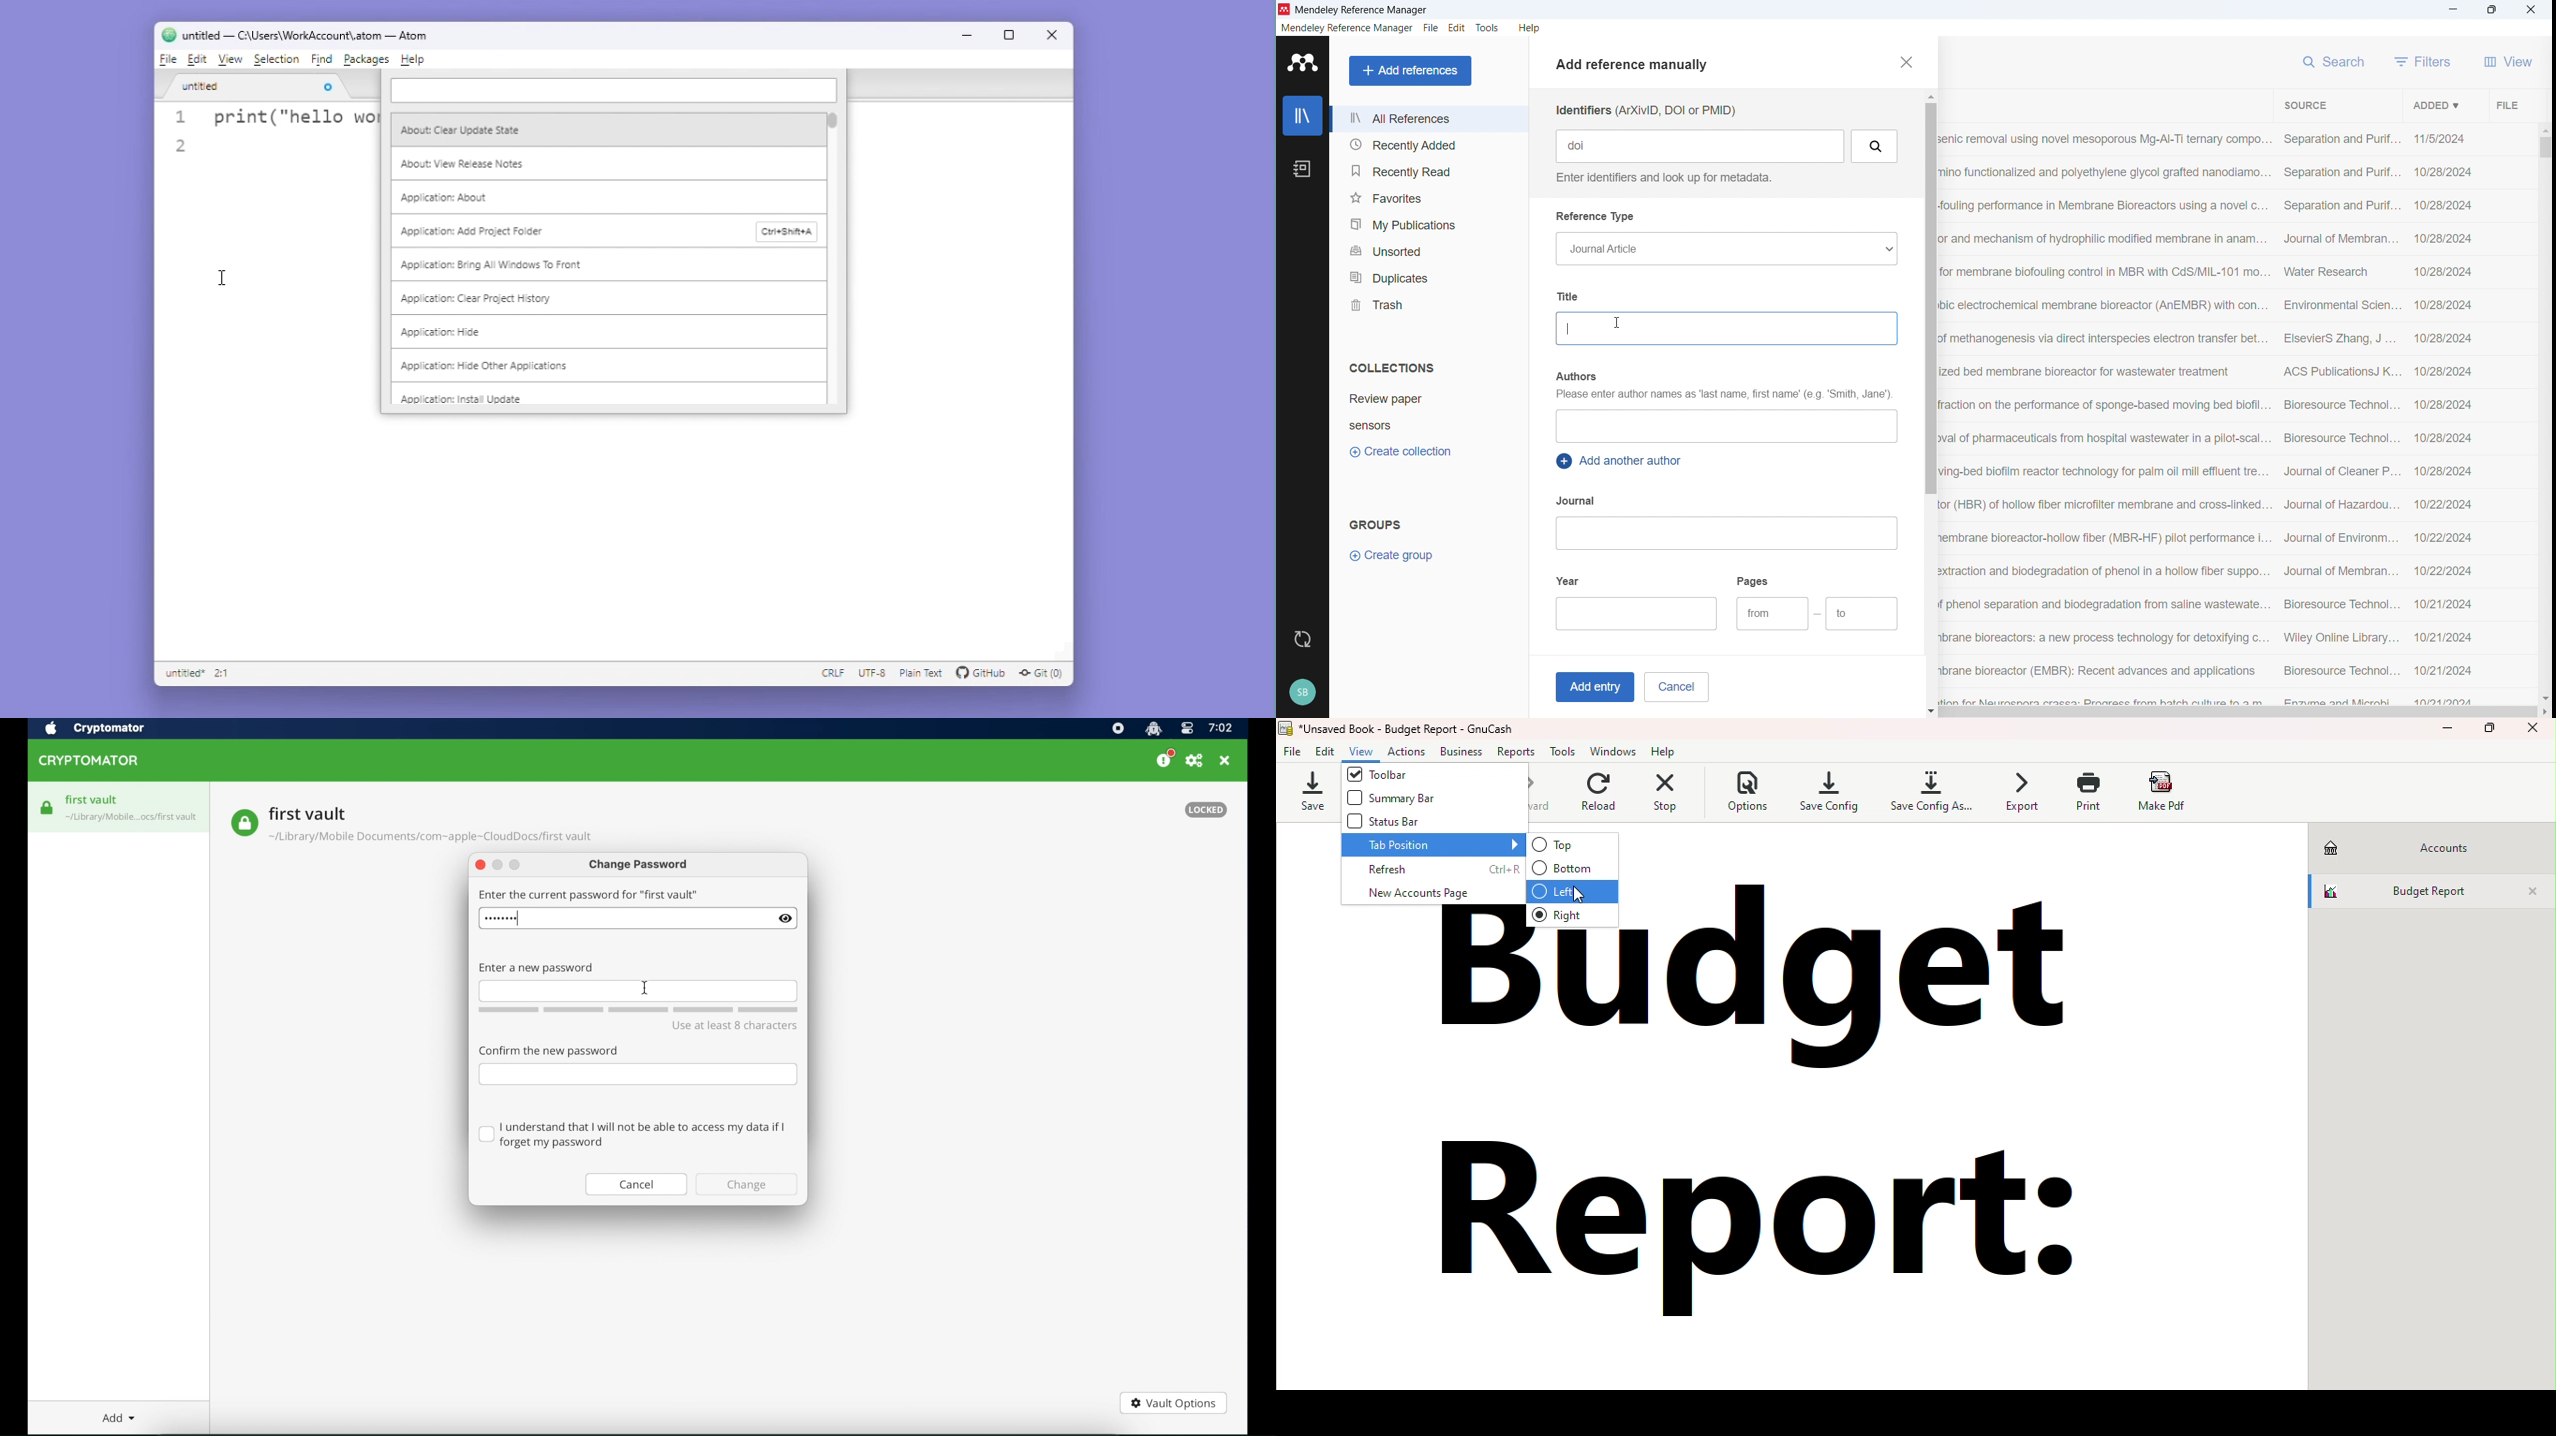  What do you see at coordinates (1530, 28) in the screenshot?
I see `help ` at bounding box center [1530, 28].